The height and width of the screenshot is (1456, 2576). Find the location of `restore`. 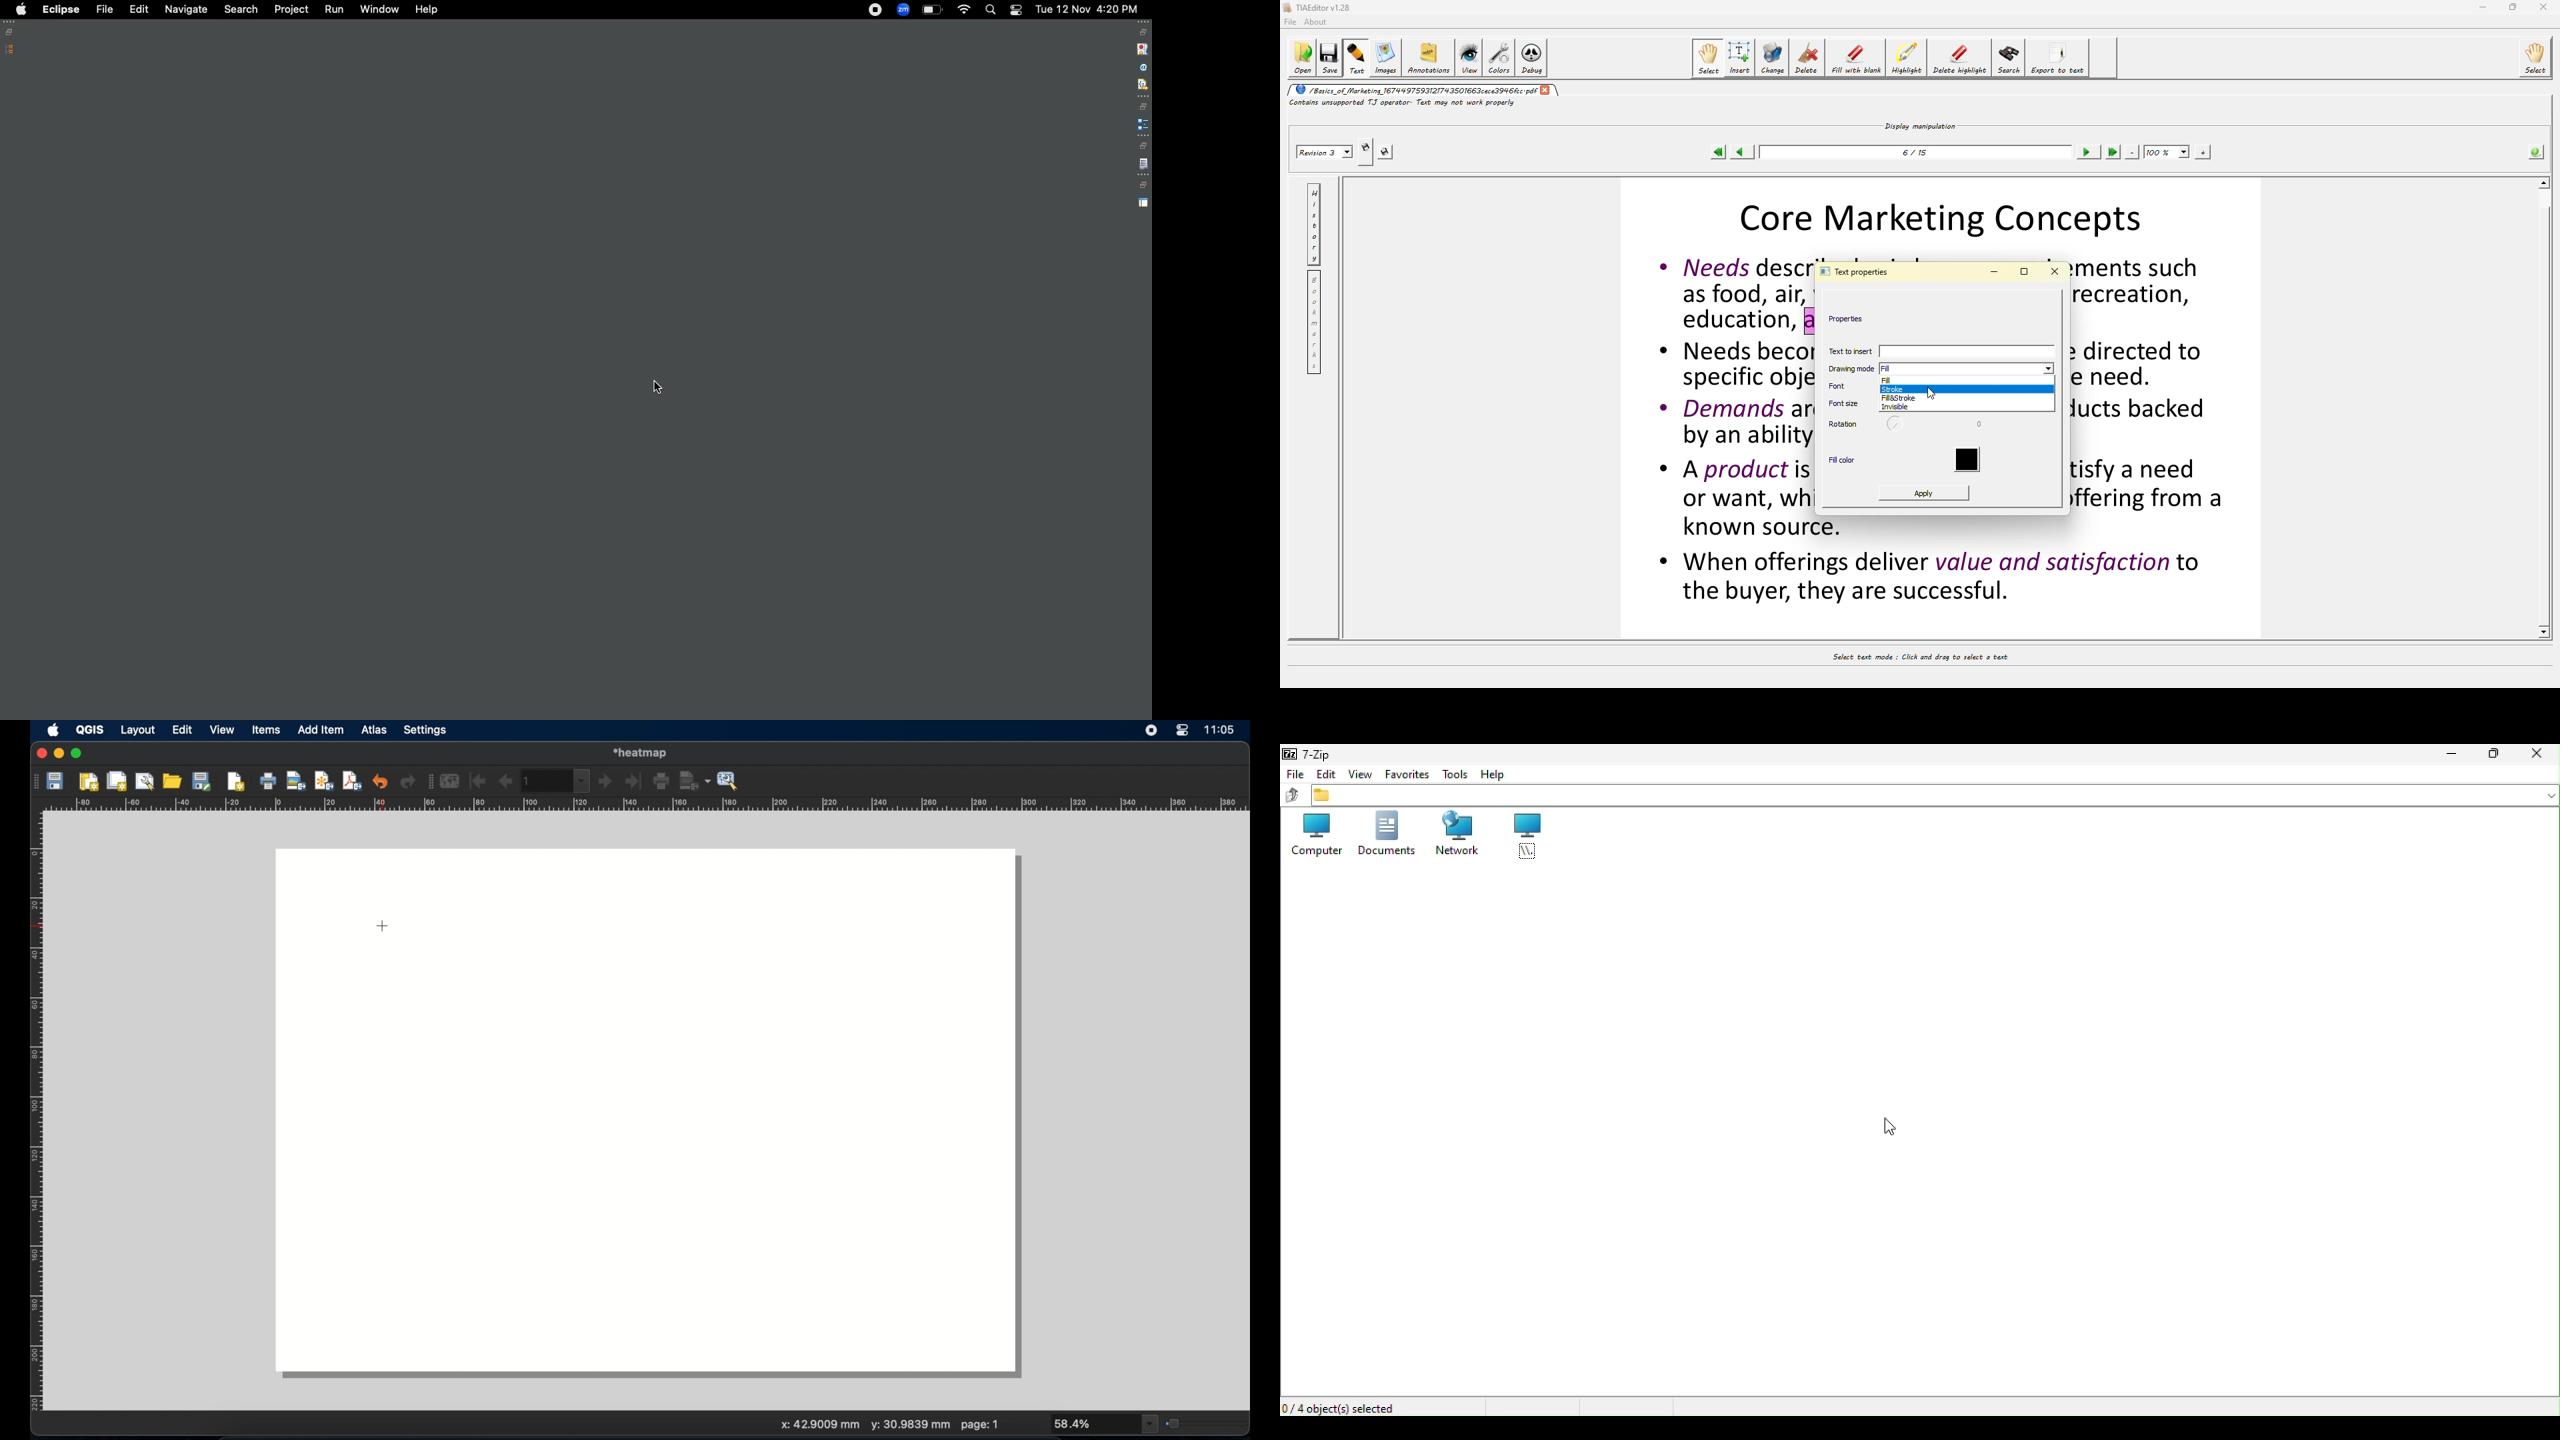

restore is located at coordinates (1142, 186).